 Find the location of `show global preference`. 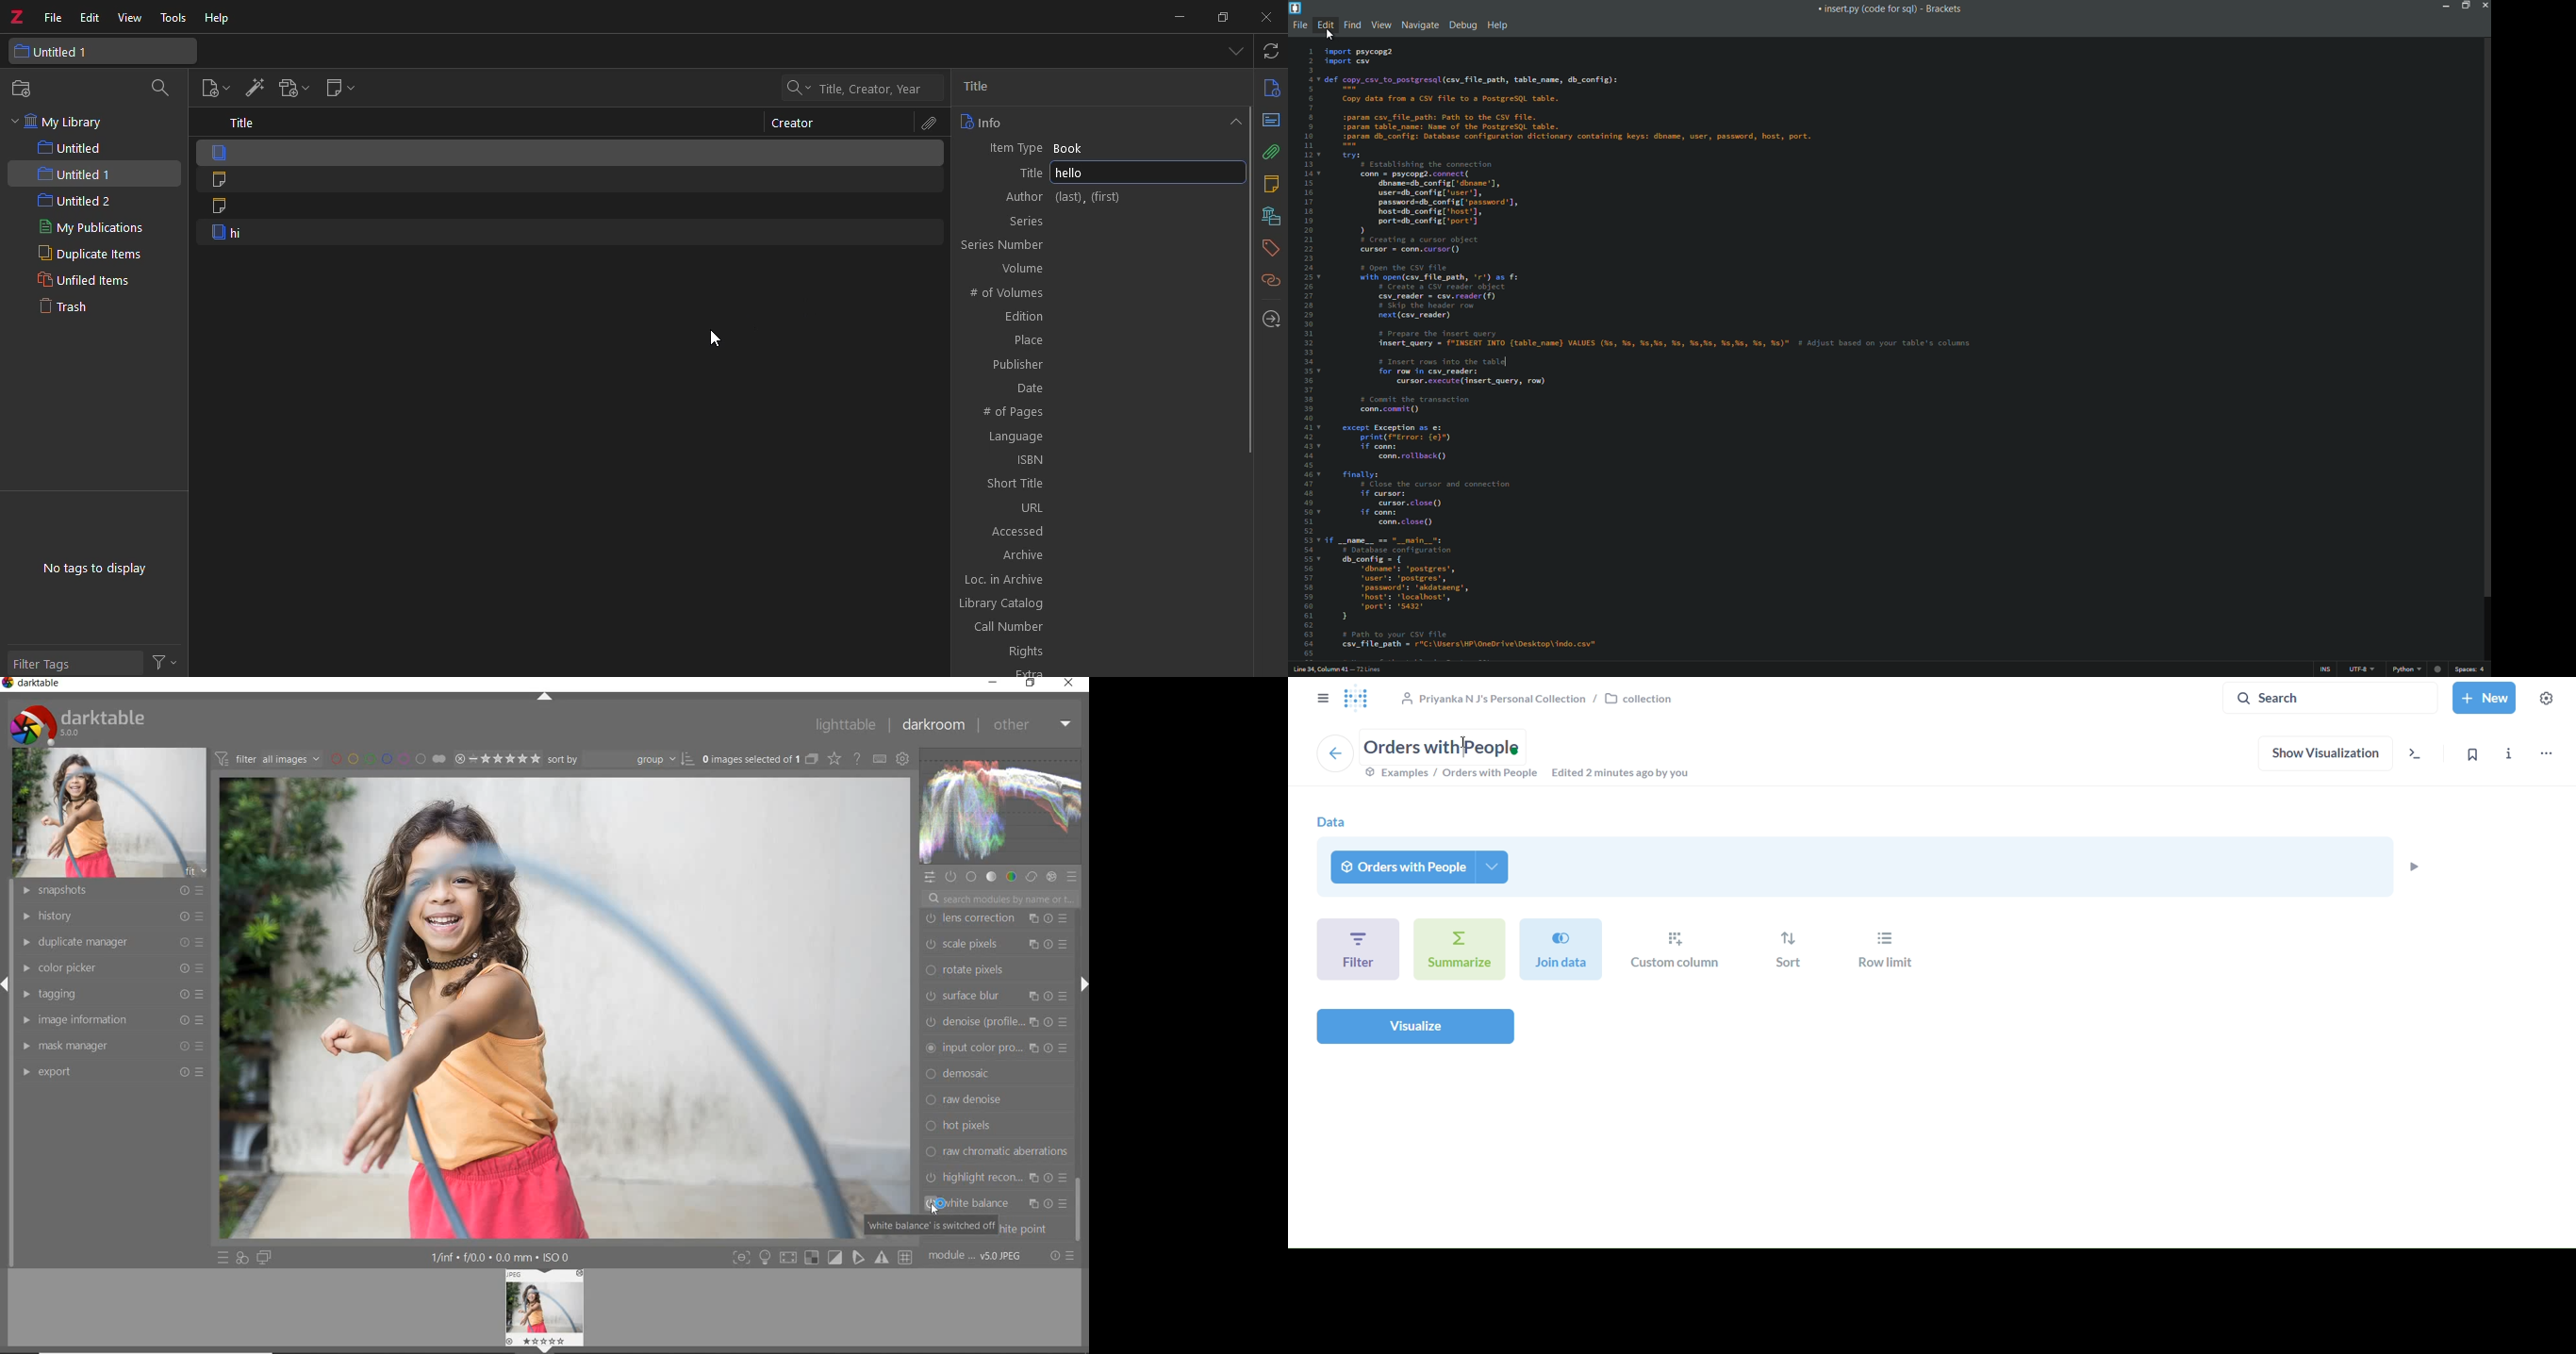

show global preference is located at coordinates (903, 760).